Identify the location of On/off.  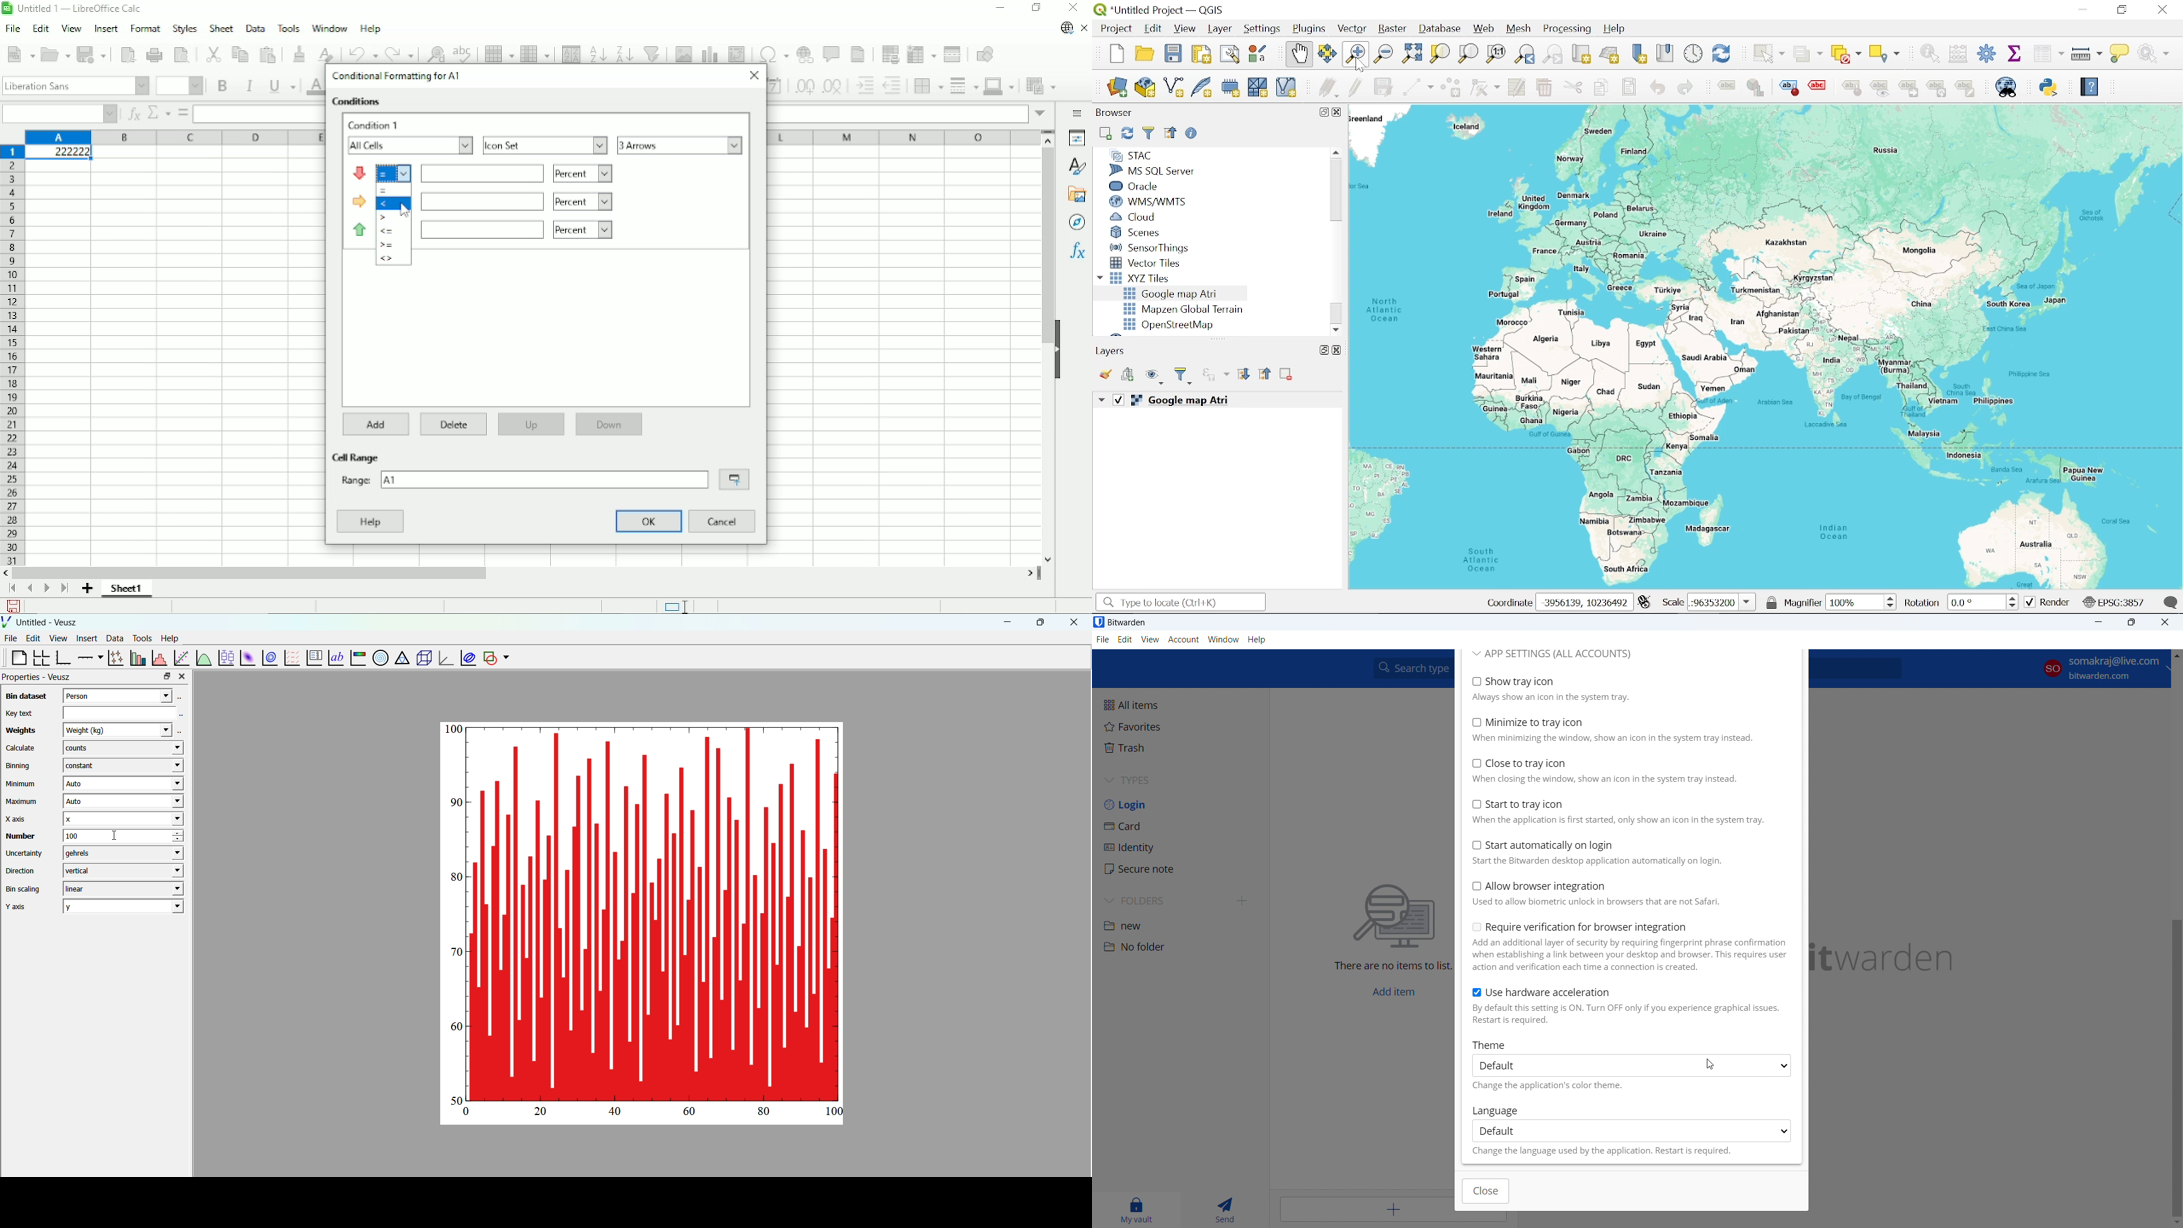
(1119, 400).